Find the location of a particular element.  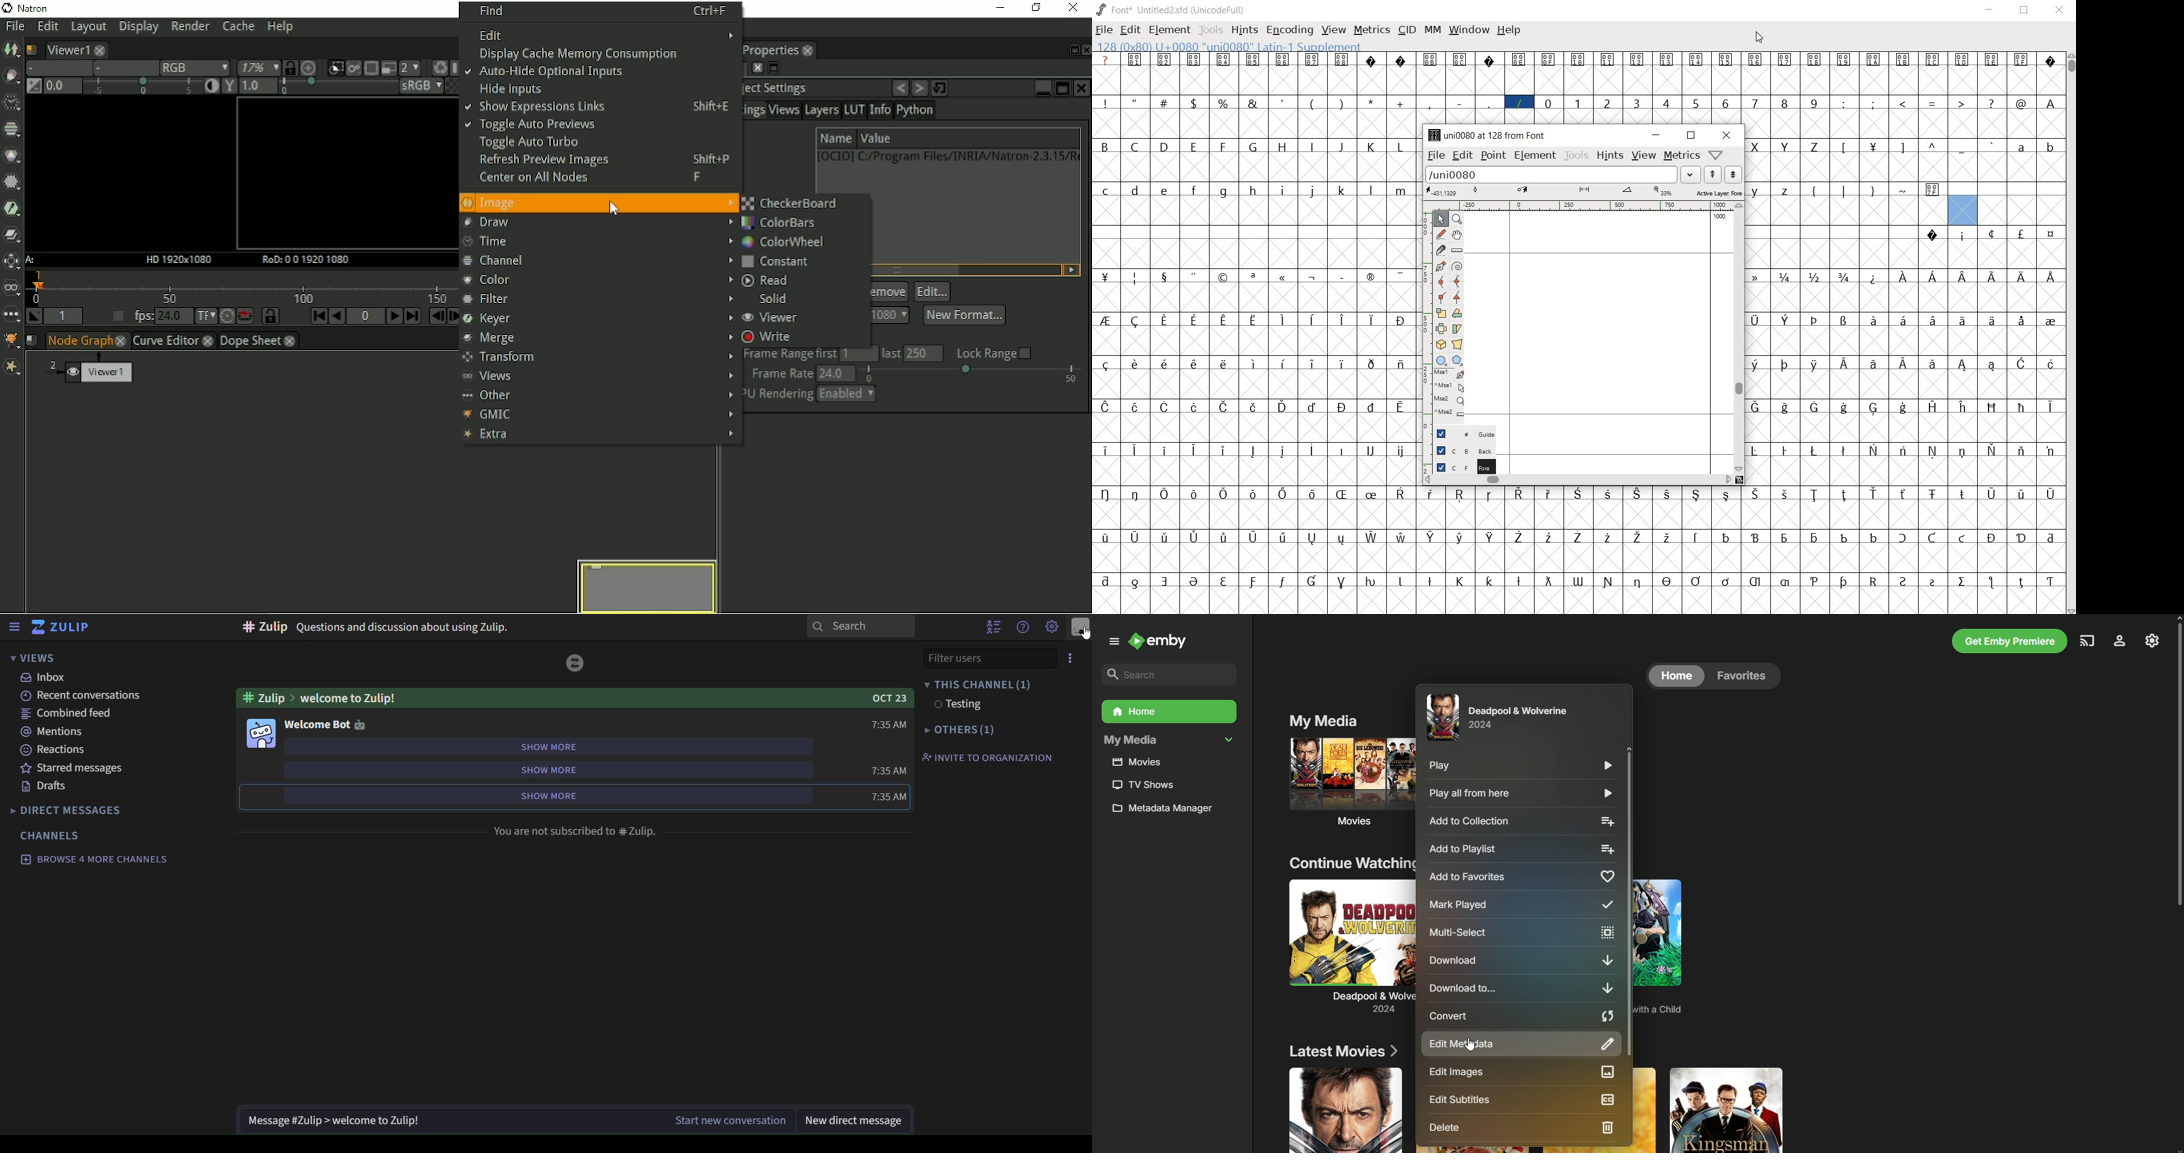

Message #Zulip>welcome to Zulip is located at coordinates (448, 1123).